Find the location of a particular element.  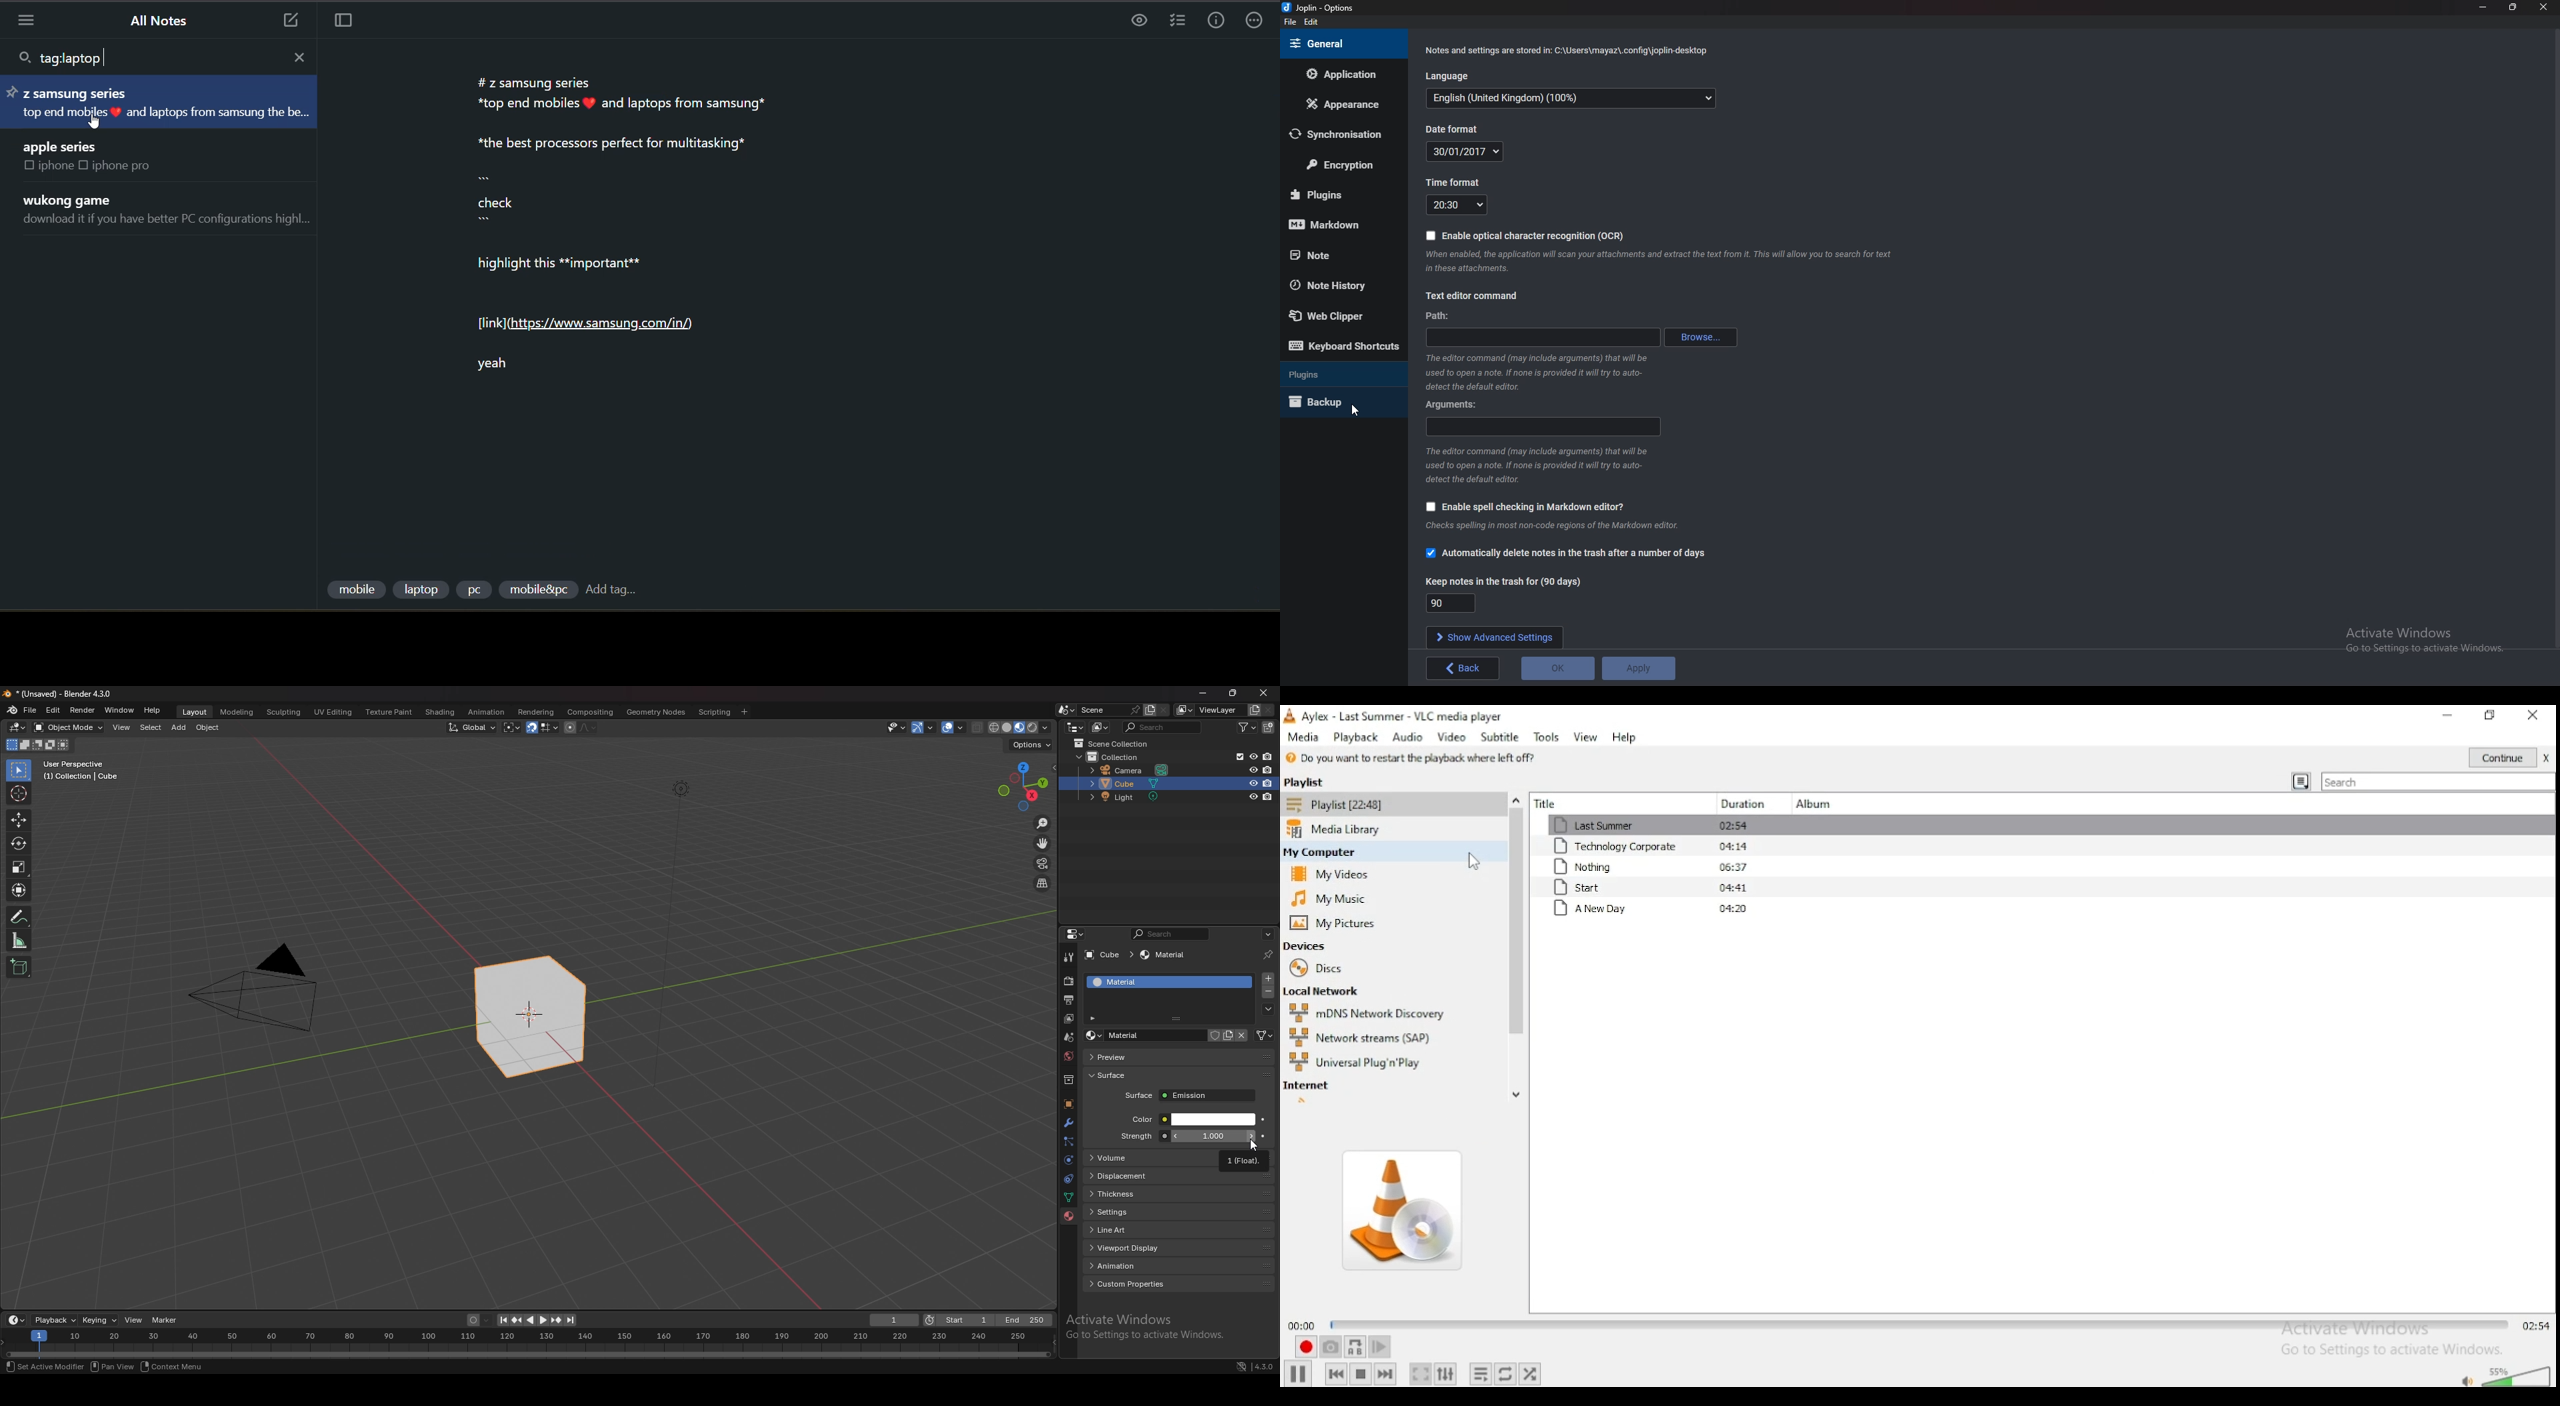

playlist item 4 is located at coordinates (1663, 889).